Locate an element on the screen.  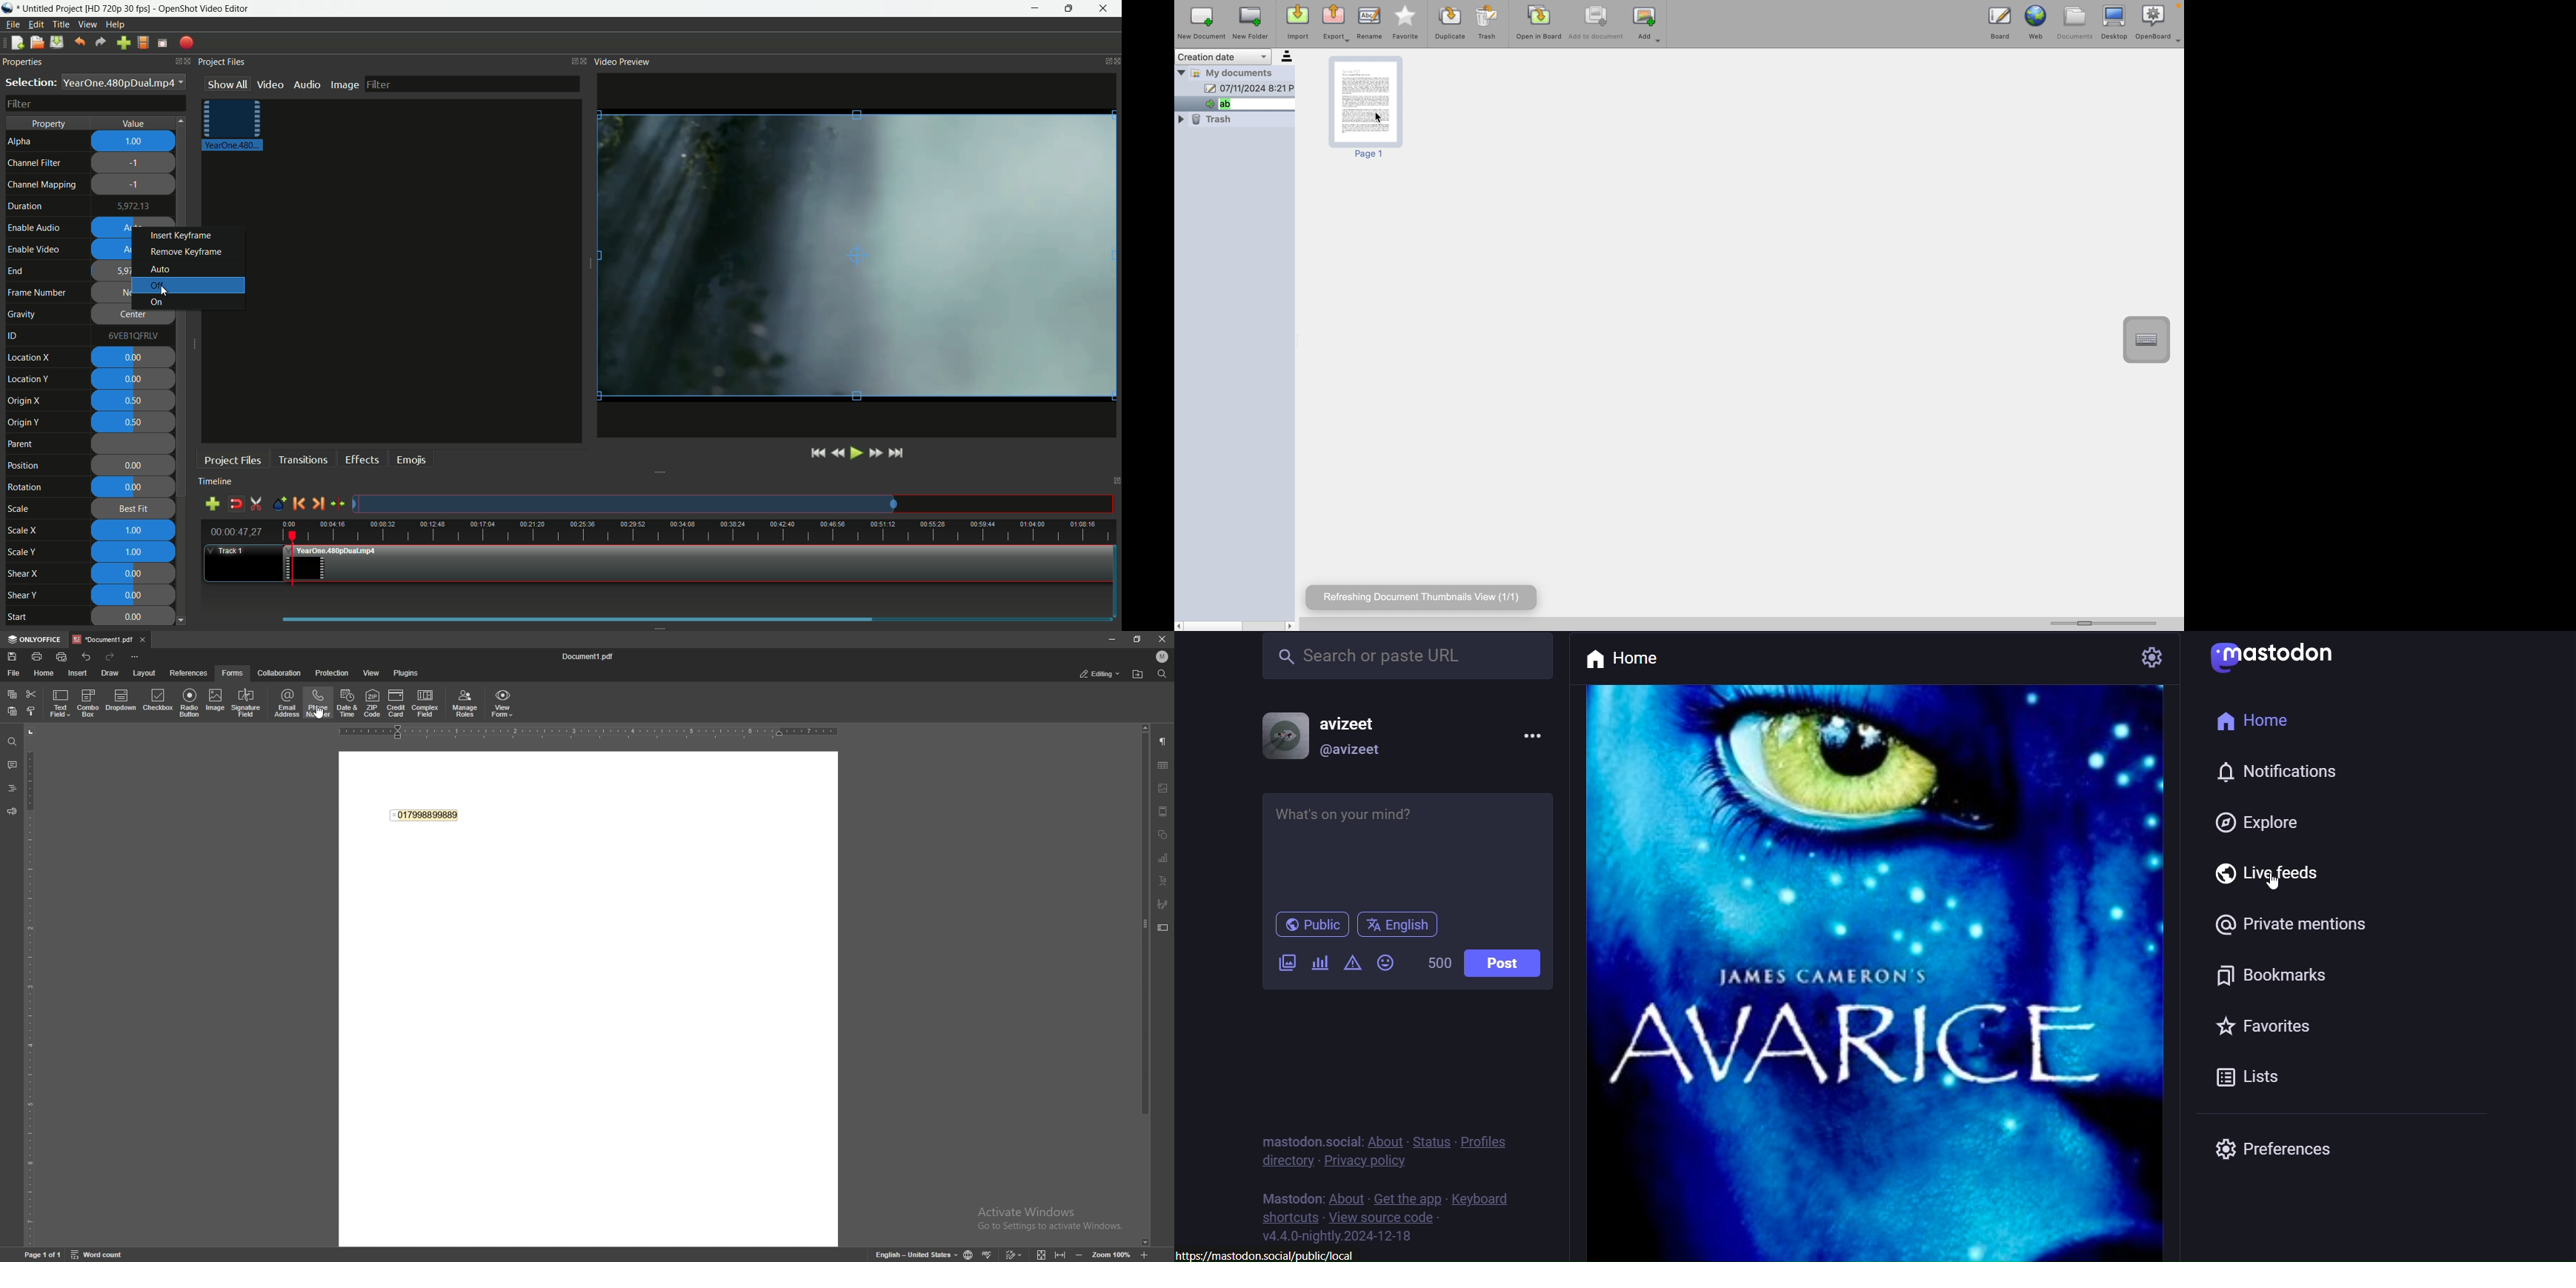
profile is located at coordinates (142, 43).